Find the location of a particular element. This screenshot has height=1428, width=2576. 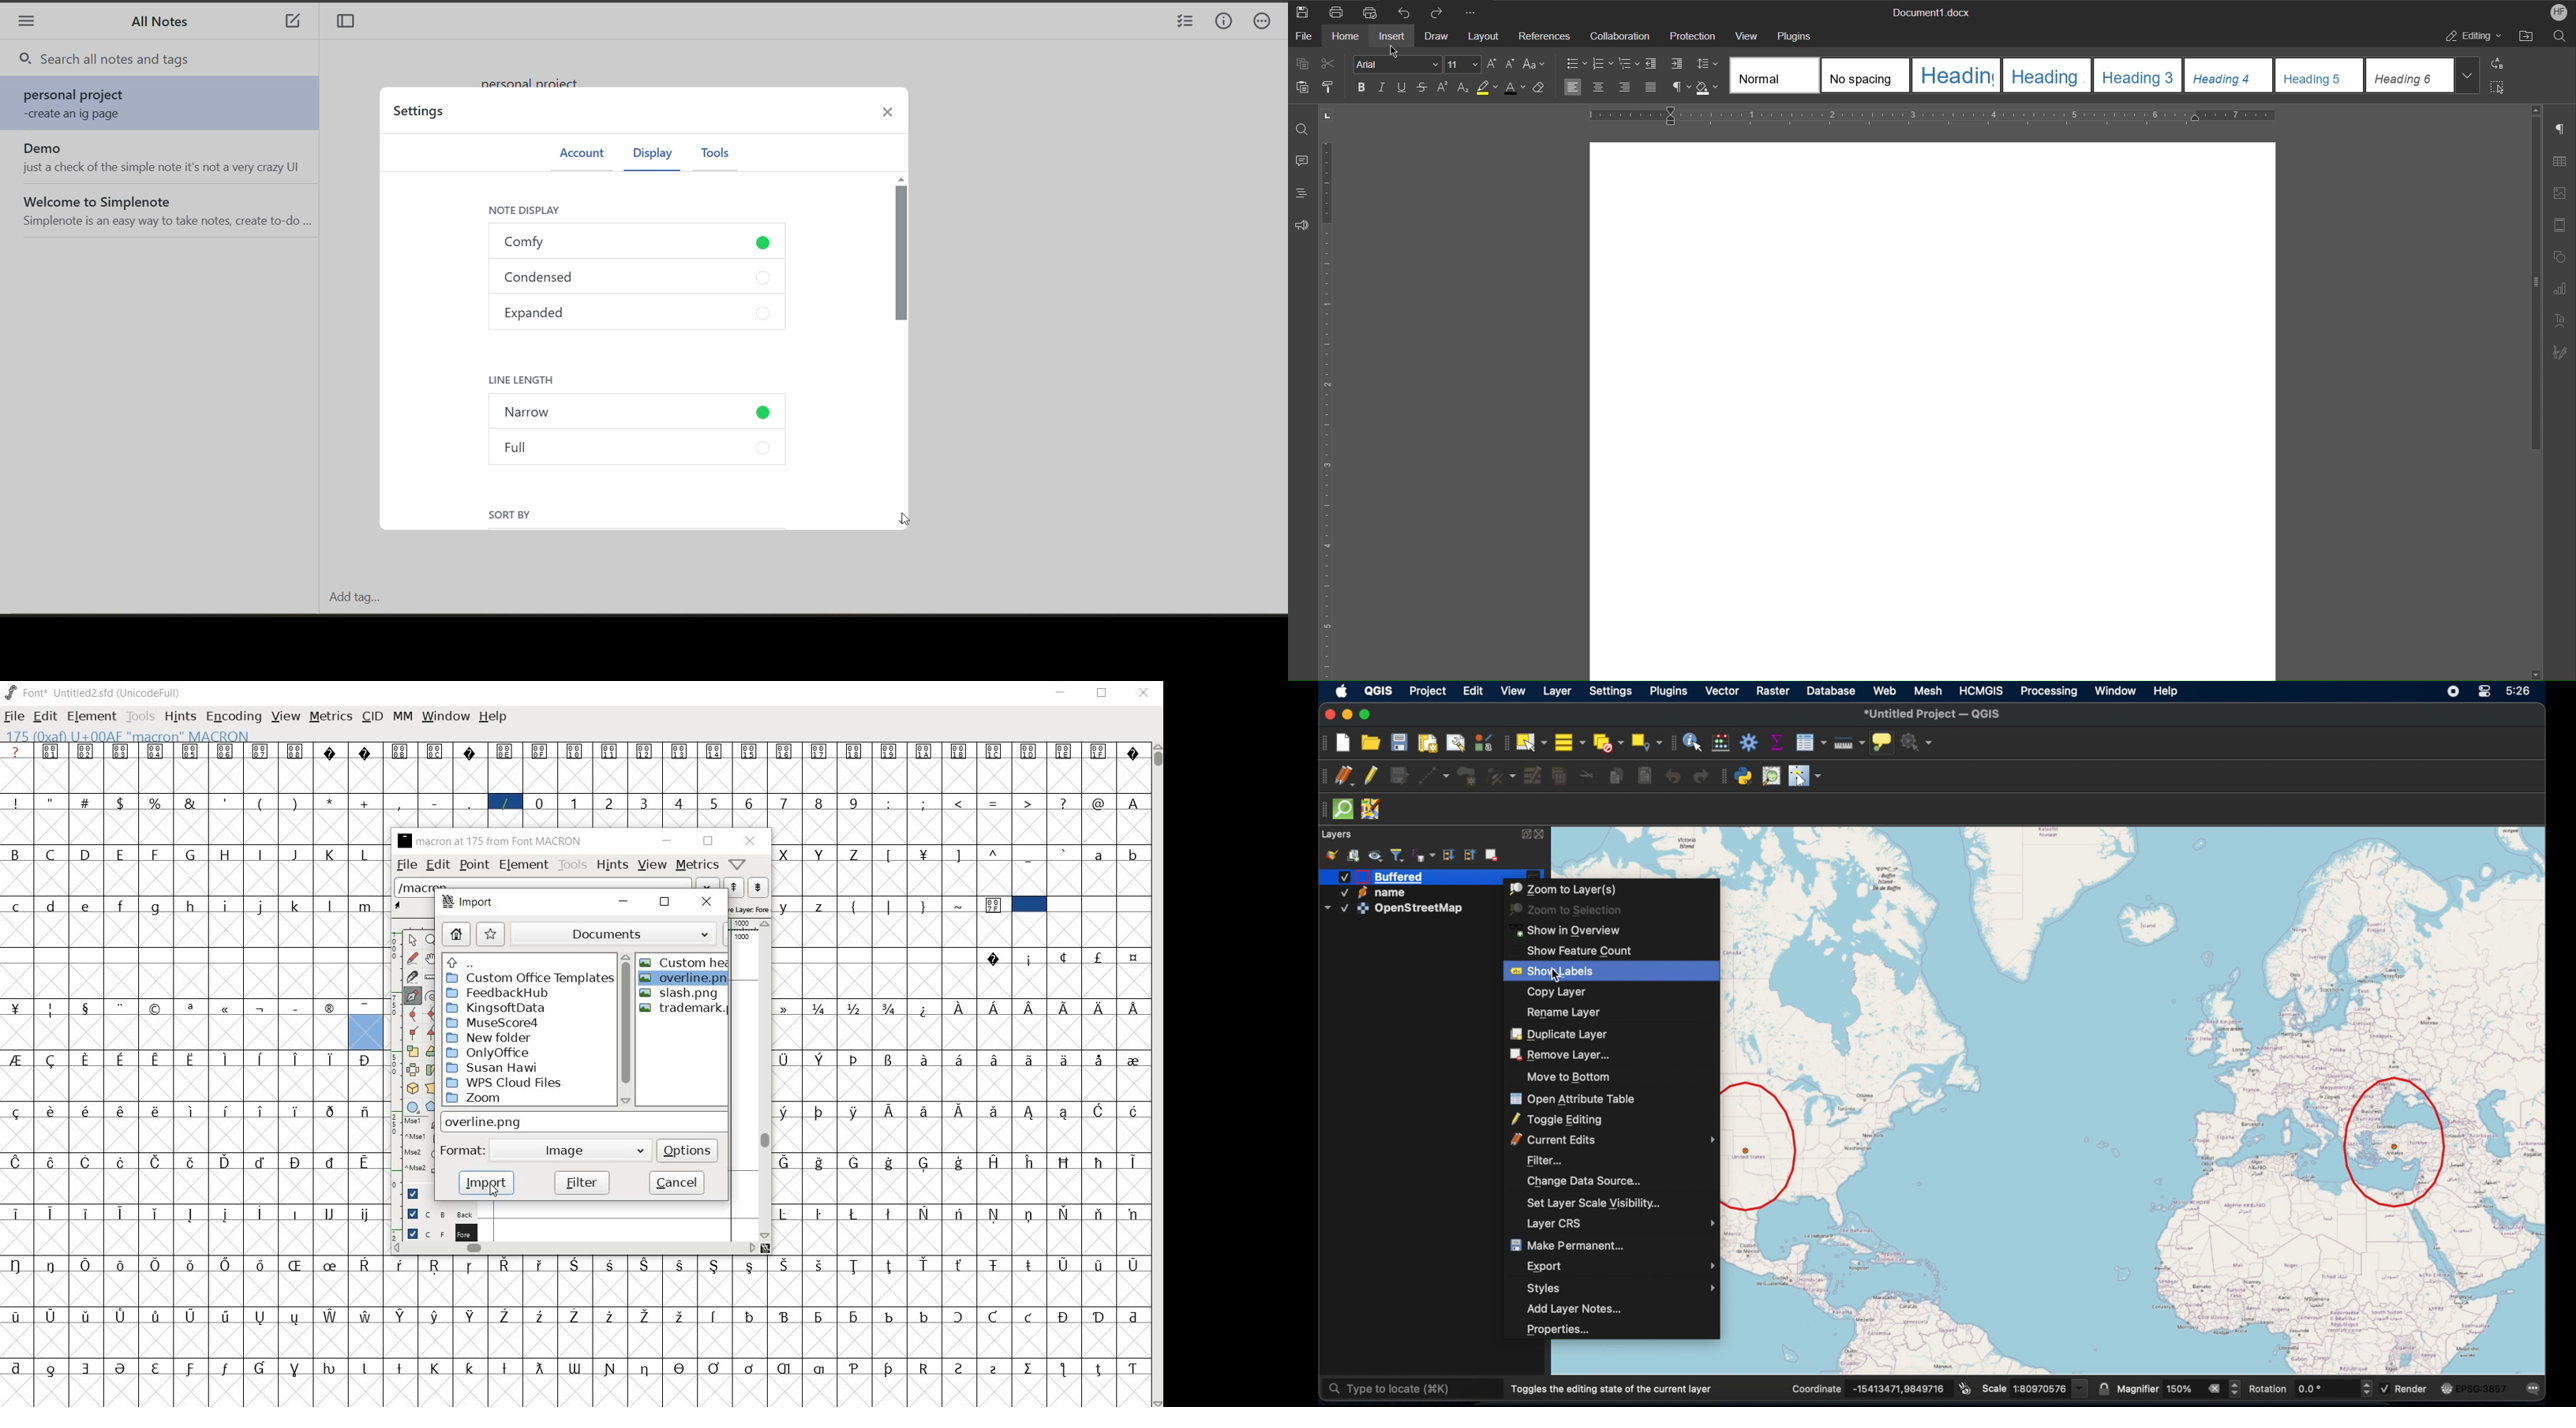

Symbol is located at coordinates (262, 1058).